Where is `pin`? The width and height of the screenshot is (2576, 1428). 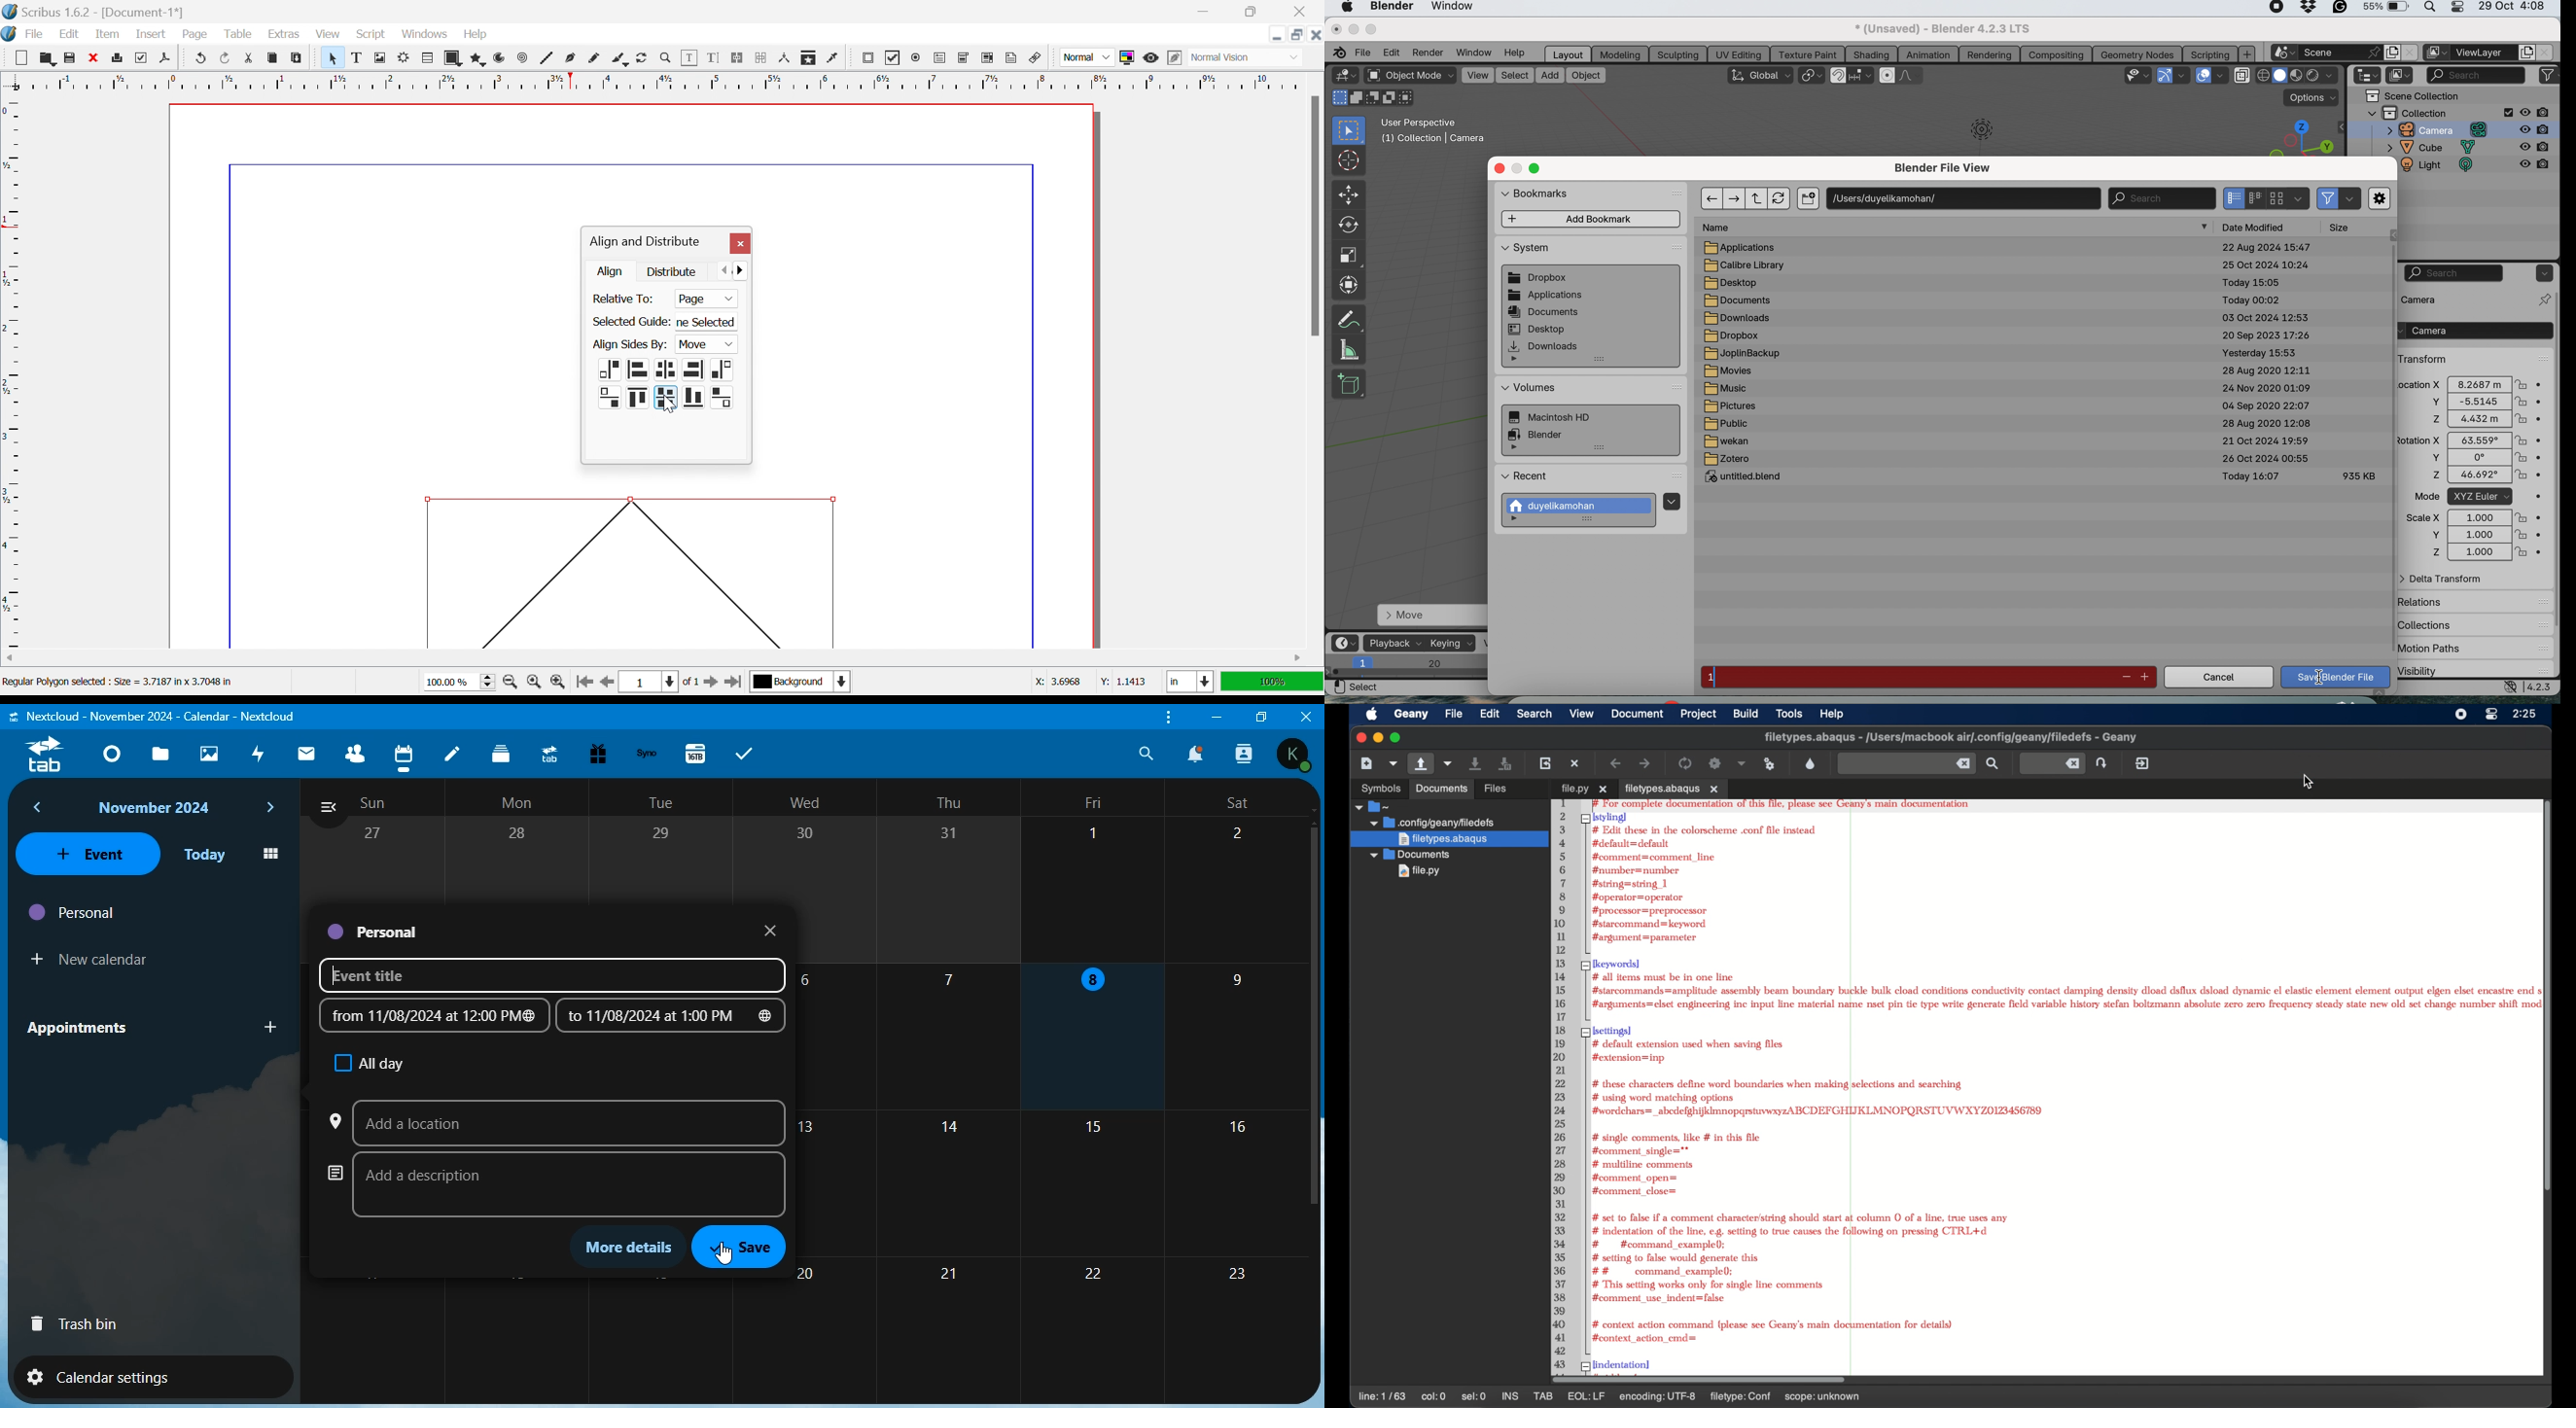 pin is located at coordinates (2543, 299).